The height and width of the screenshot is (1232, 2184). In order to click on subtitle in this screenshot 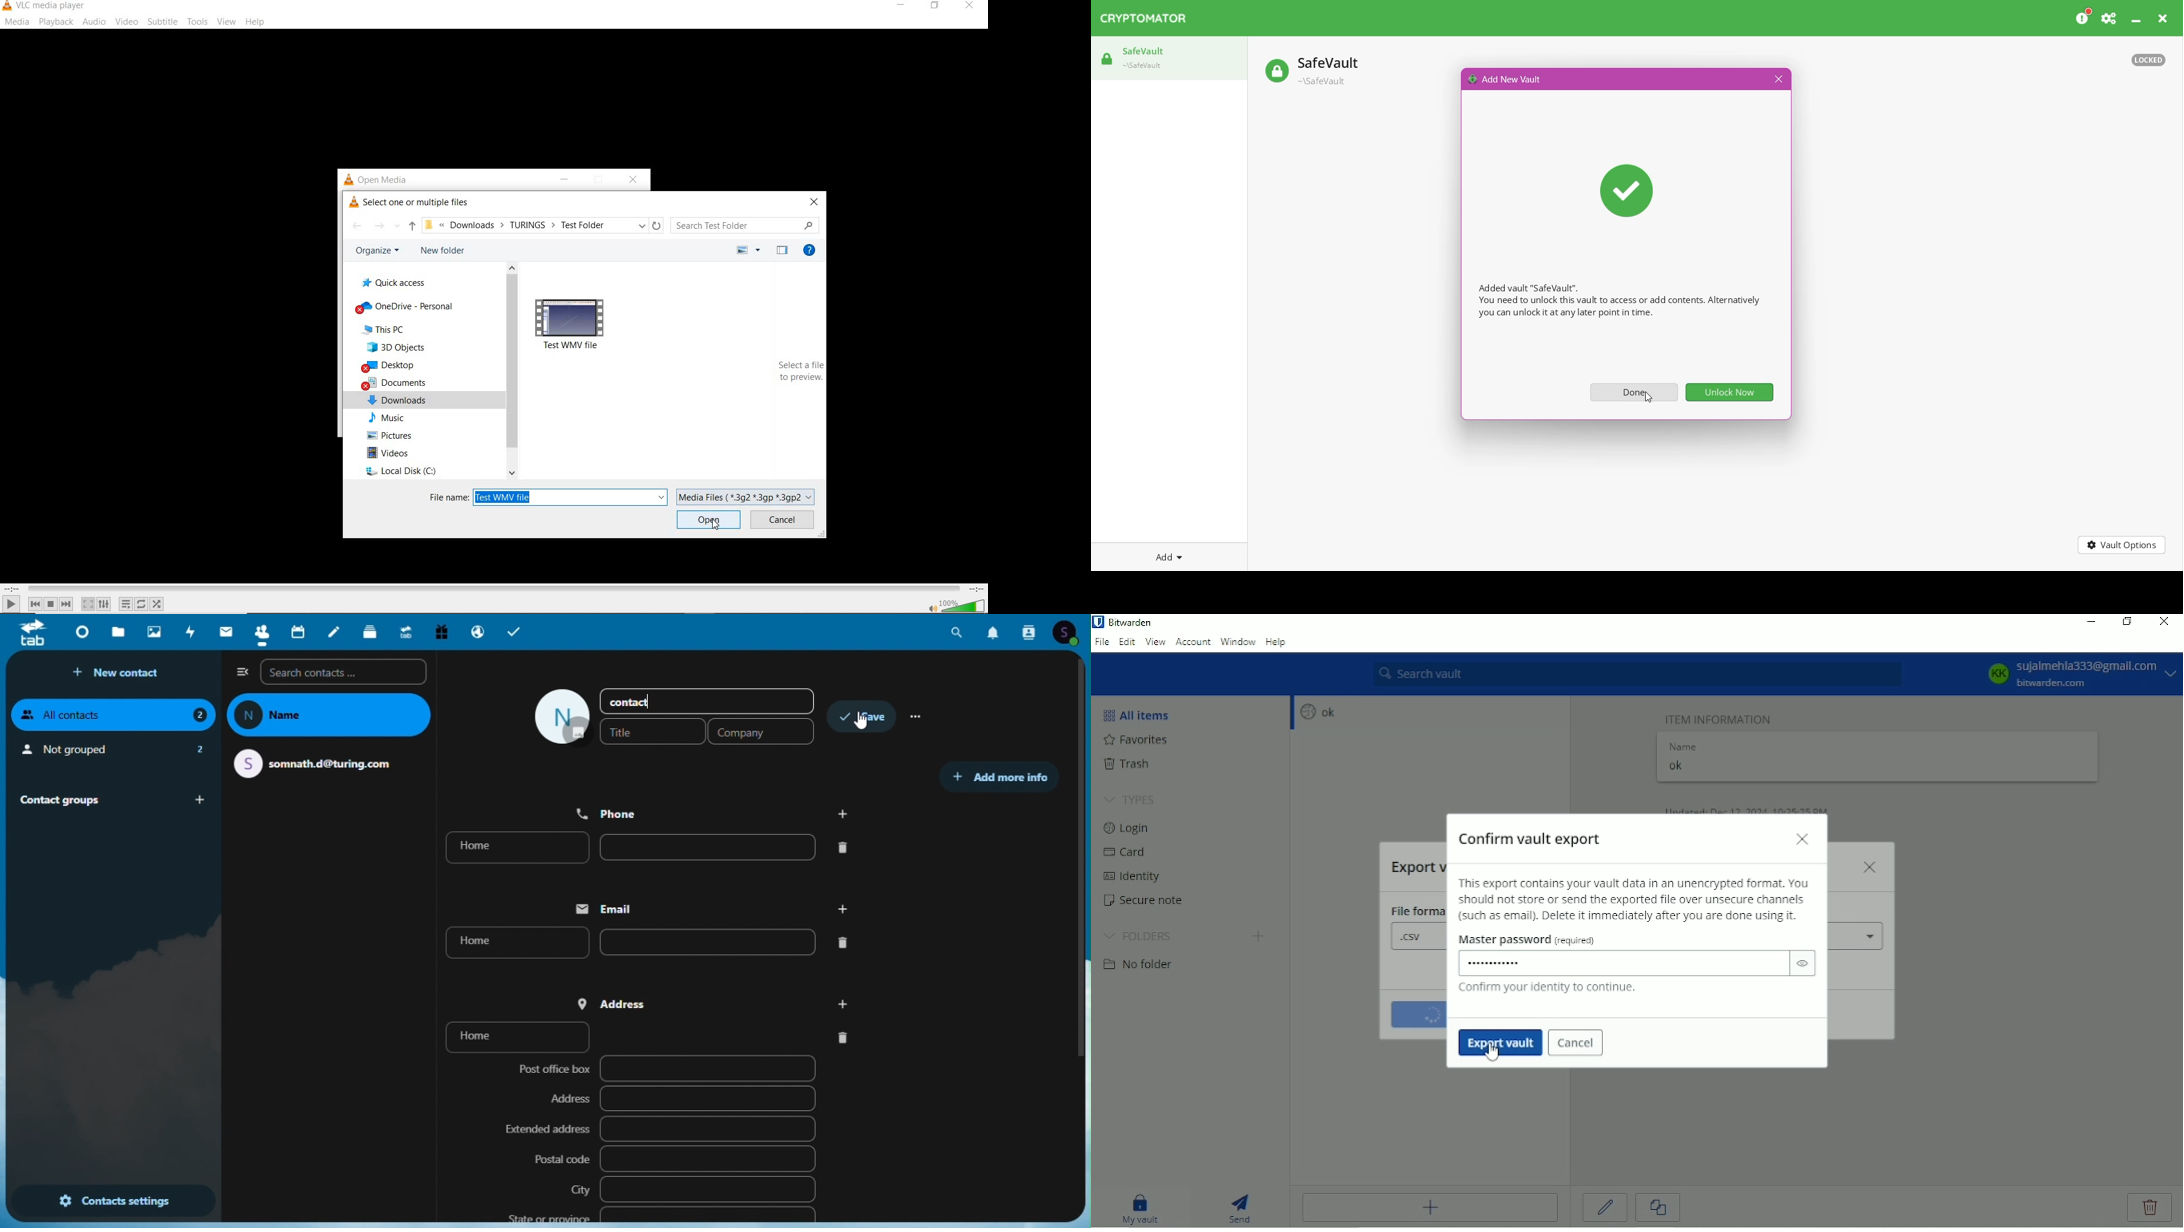, I will do `click(162, 22)`.